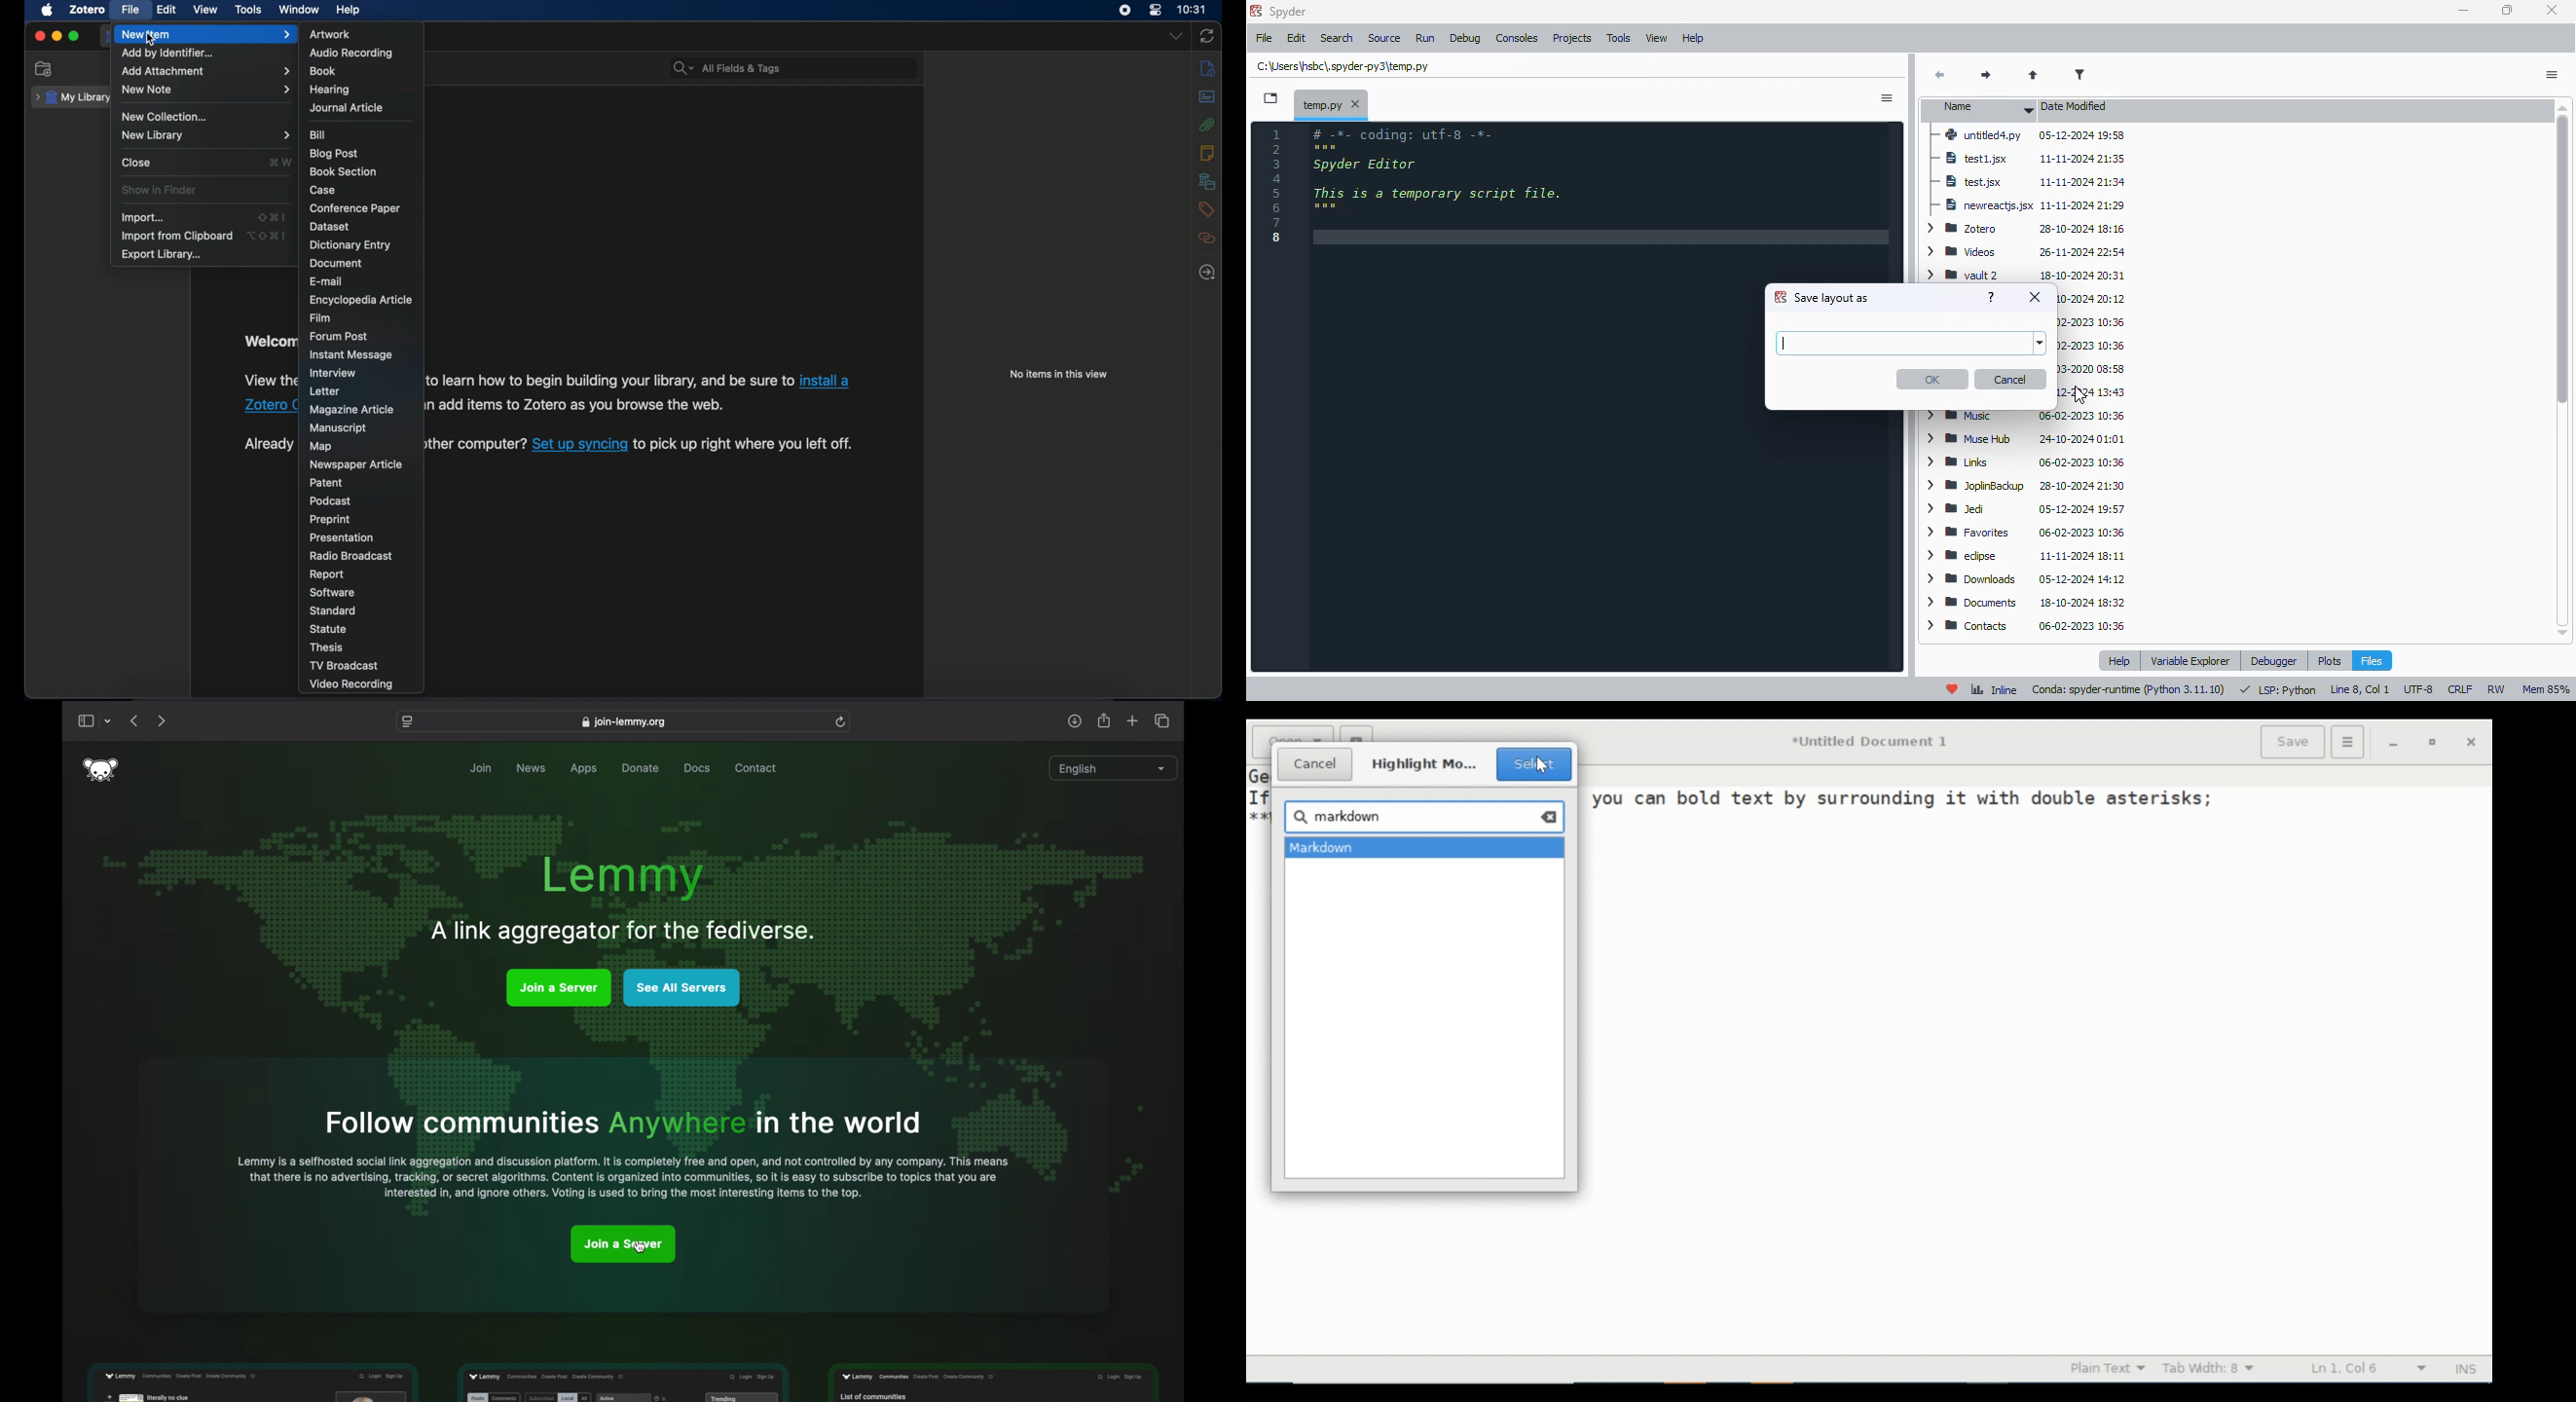 The image size is (2576, 1428). I want to click on help, so click(2119, 660).